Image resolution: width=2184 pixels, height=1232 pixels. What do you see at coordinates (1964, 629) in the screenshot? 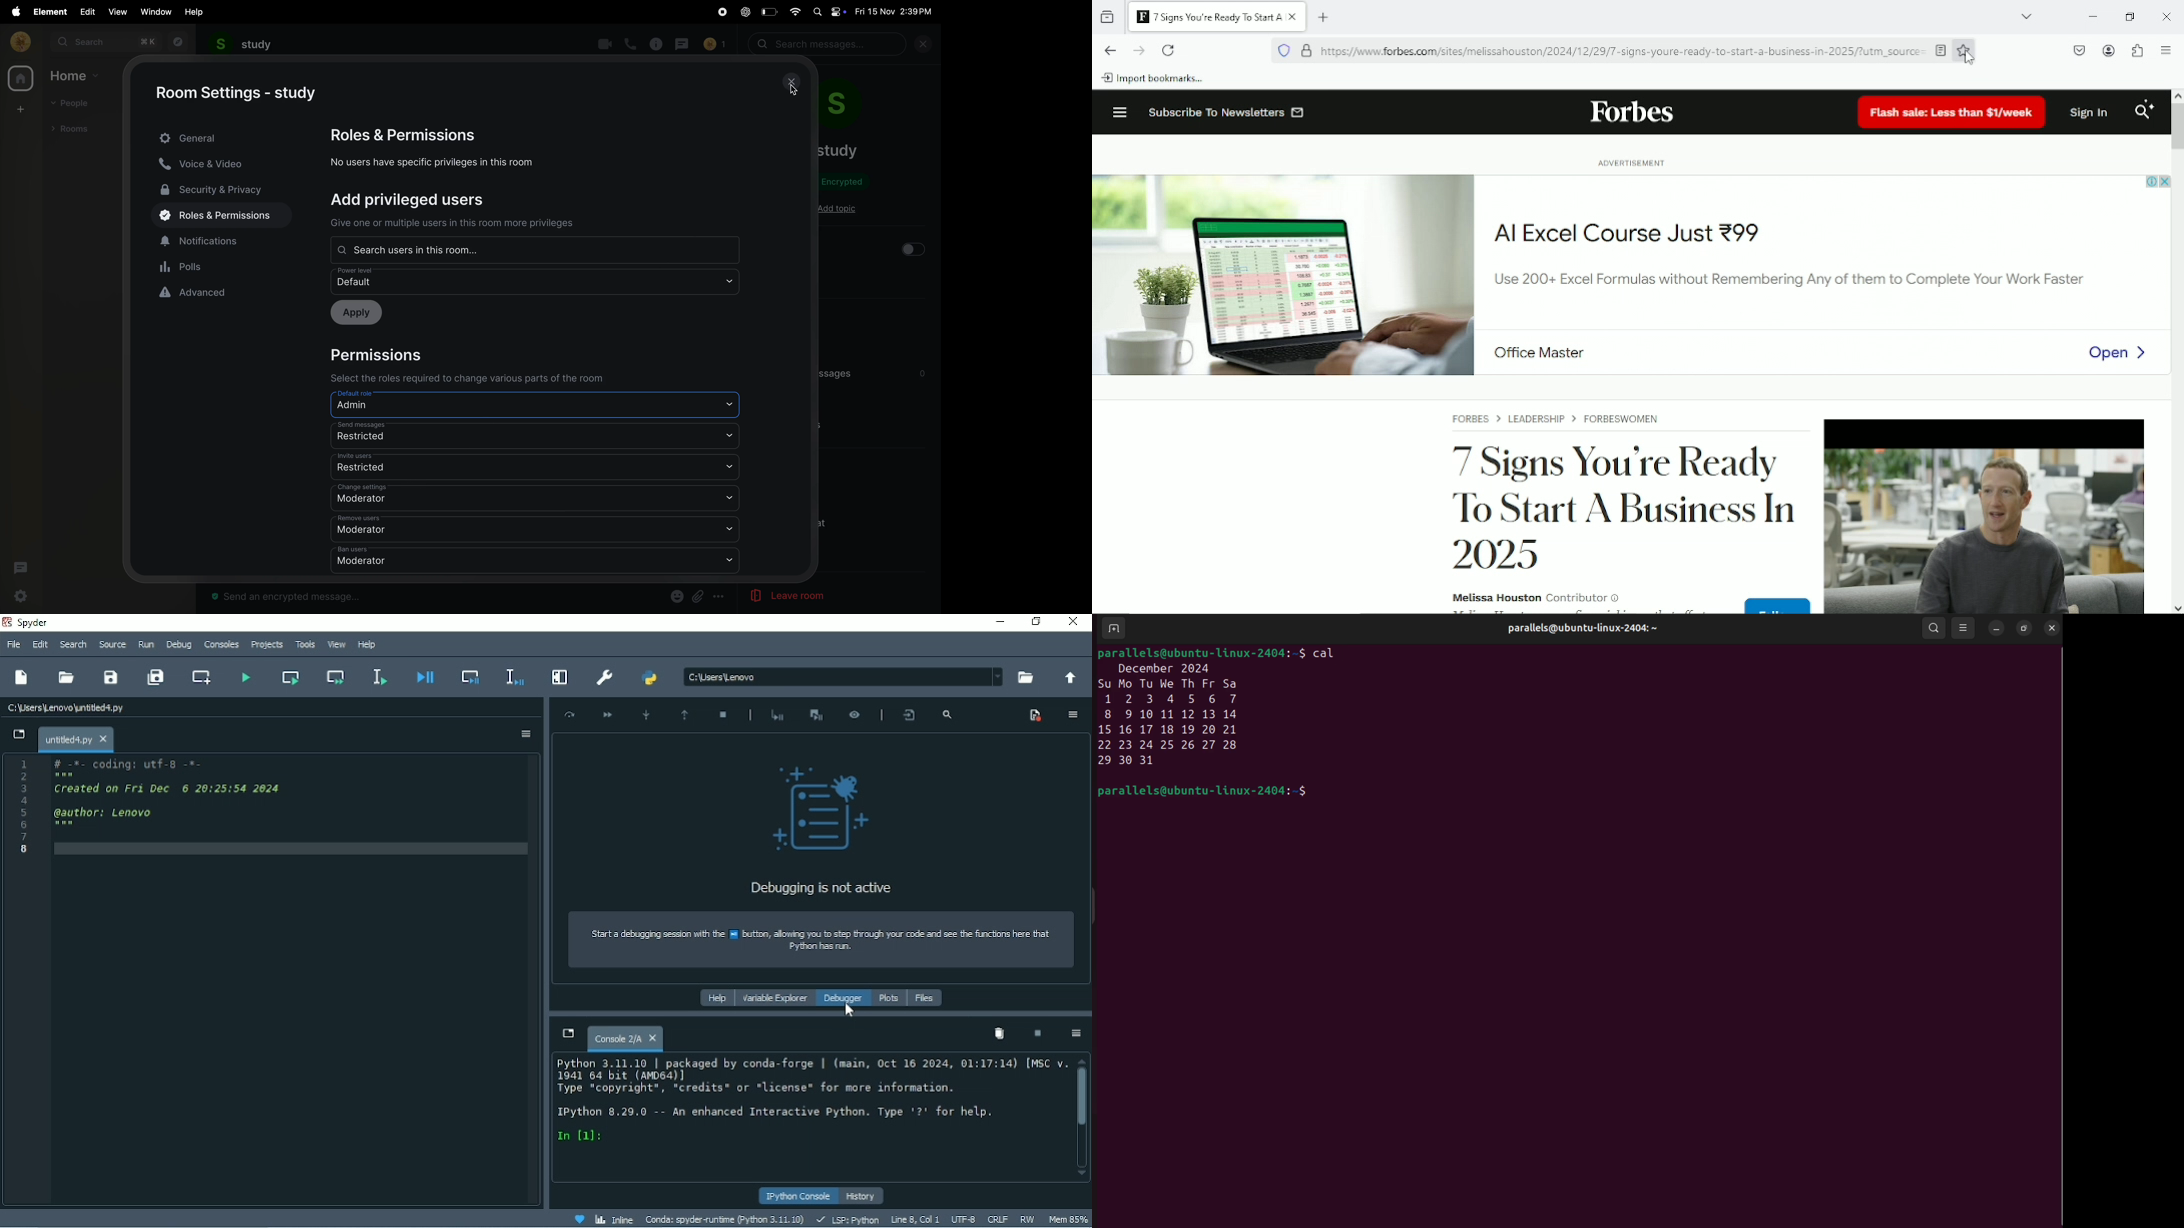
I see `view option` at bounding box center [1964, 629].